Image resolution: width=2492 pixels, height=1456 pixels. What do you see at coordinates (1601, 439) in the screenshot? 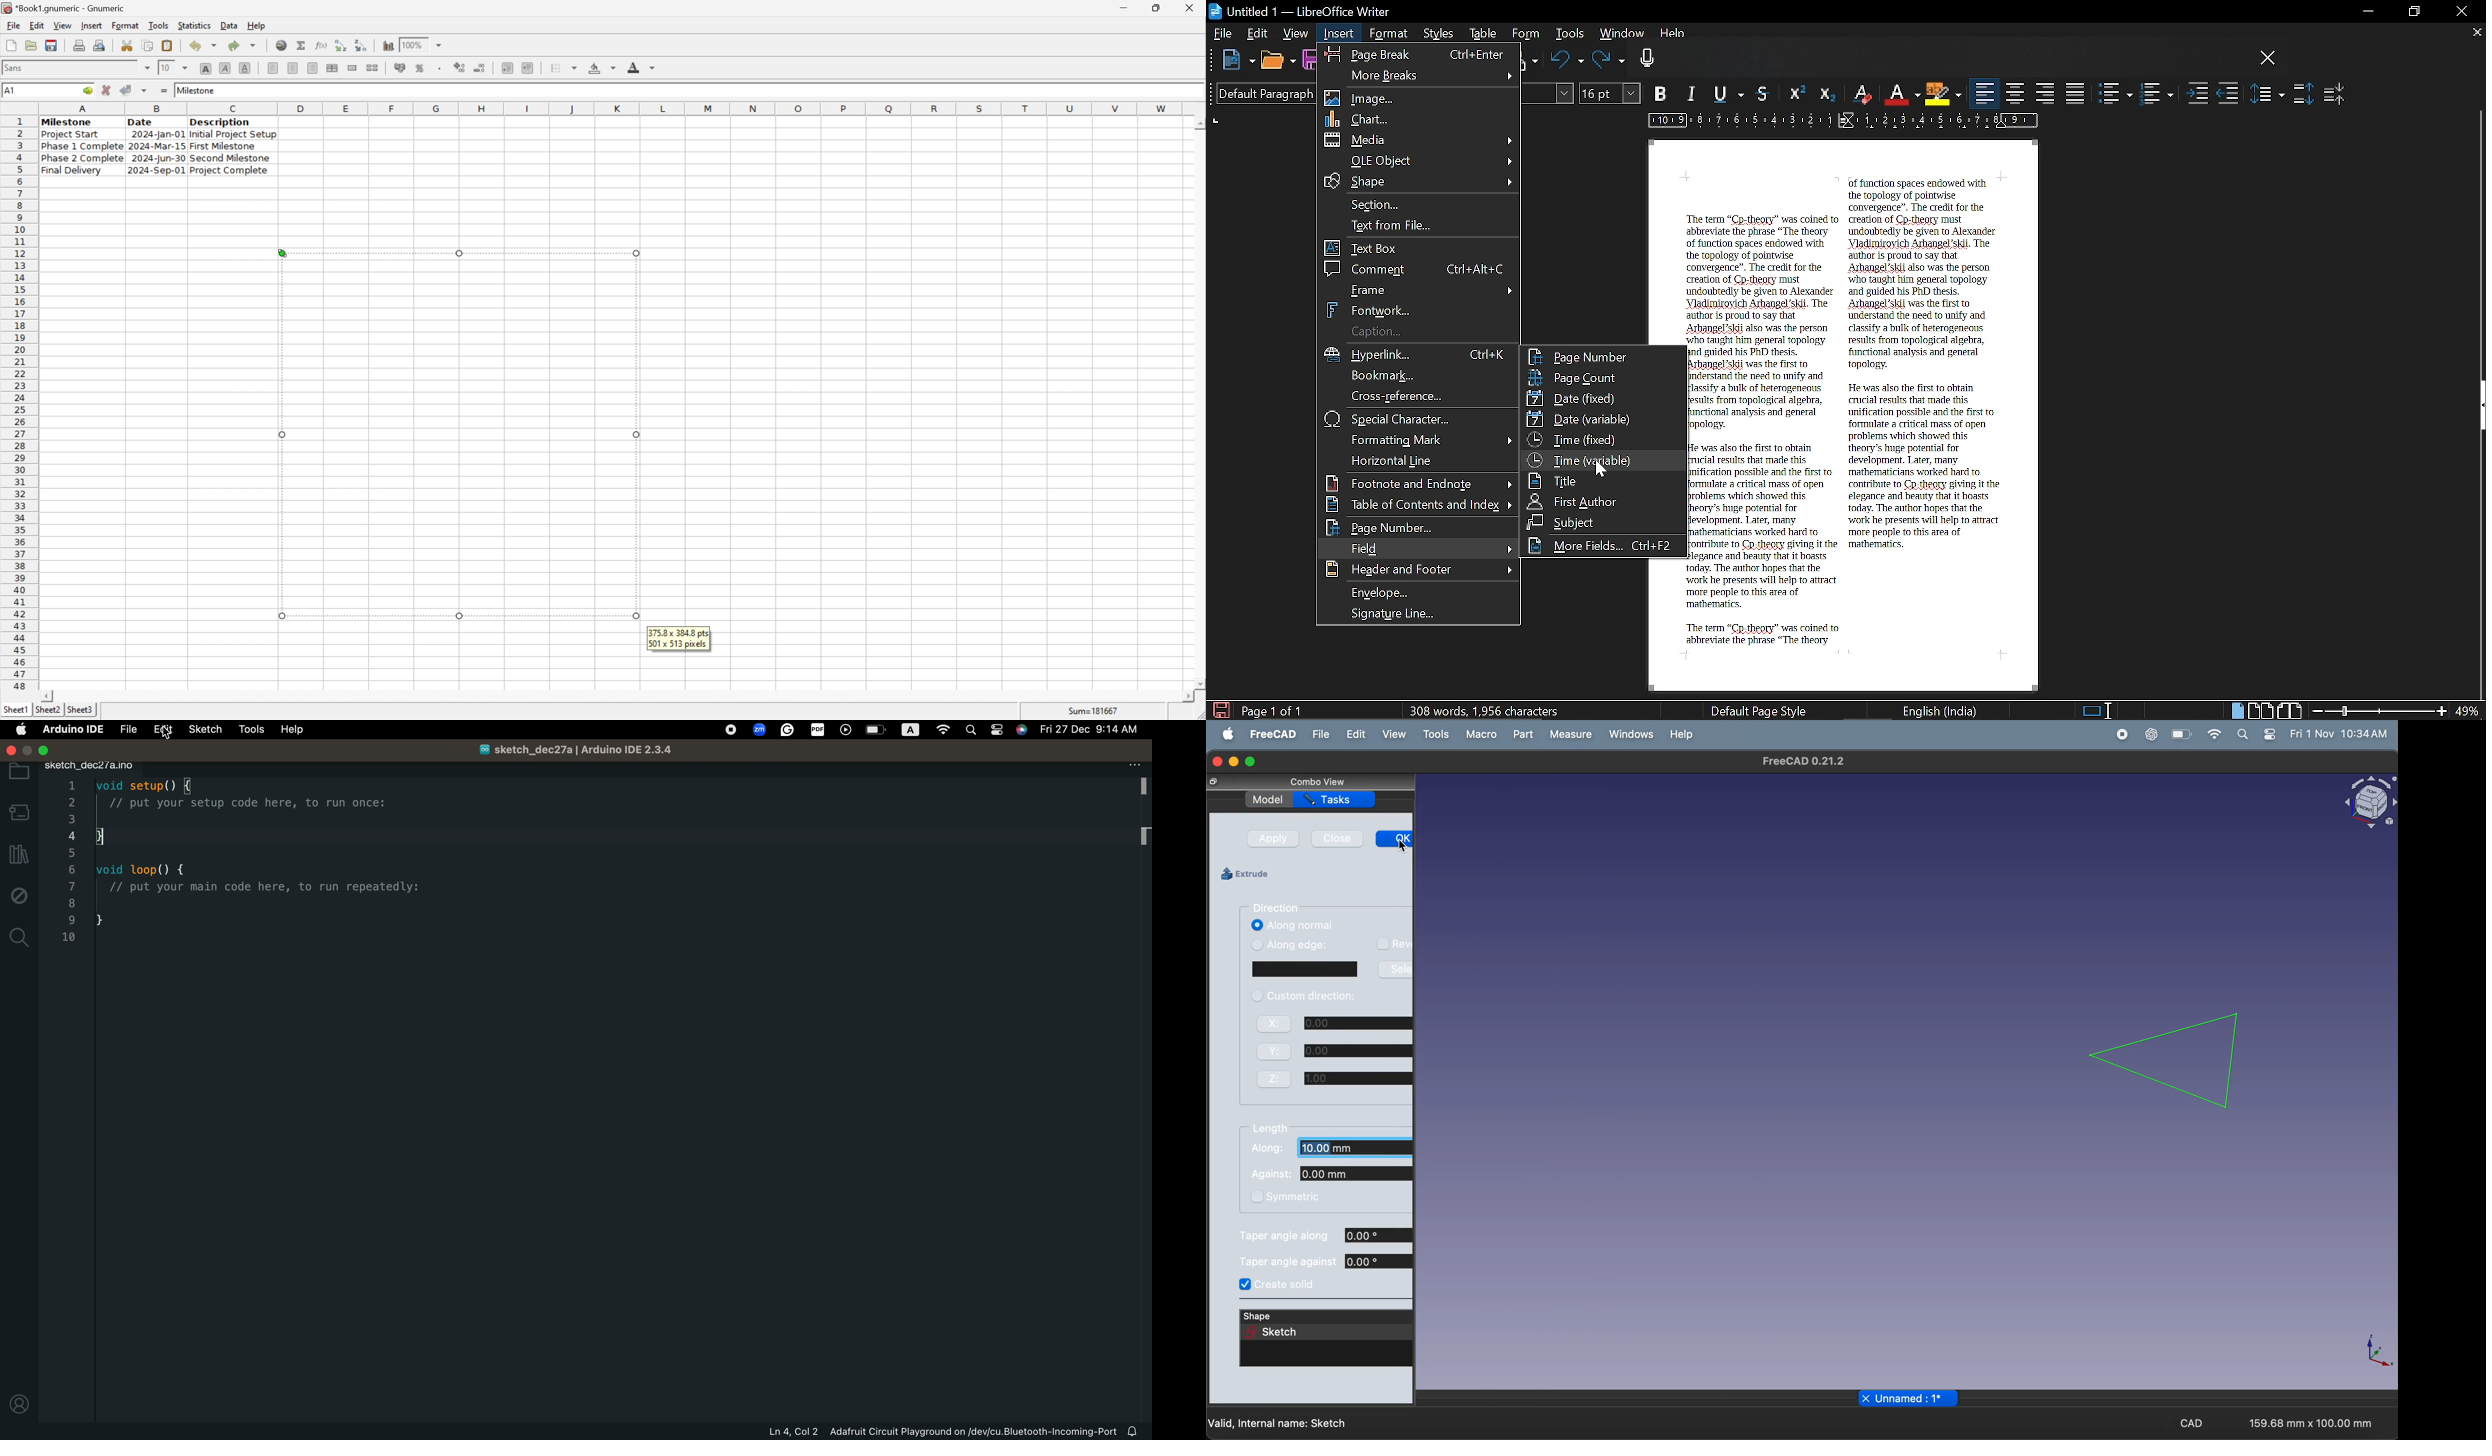
I see `Time fixed` at bounding box center [1601, 439].